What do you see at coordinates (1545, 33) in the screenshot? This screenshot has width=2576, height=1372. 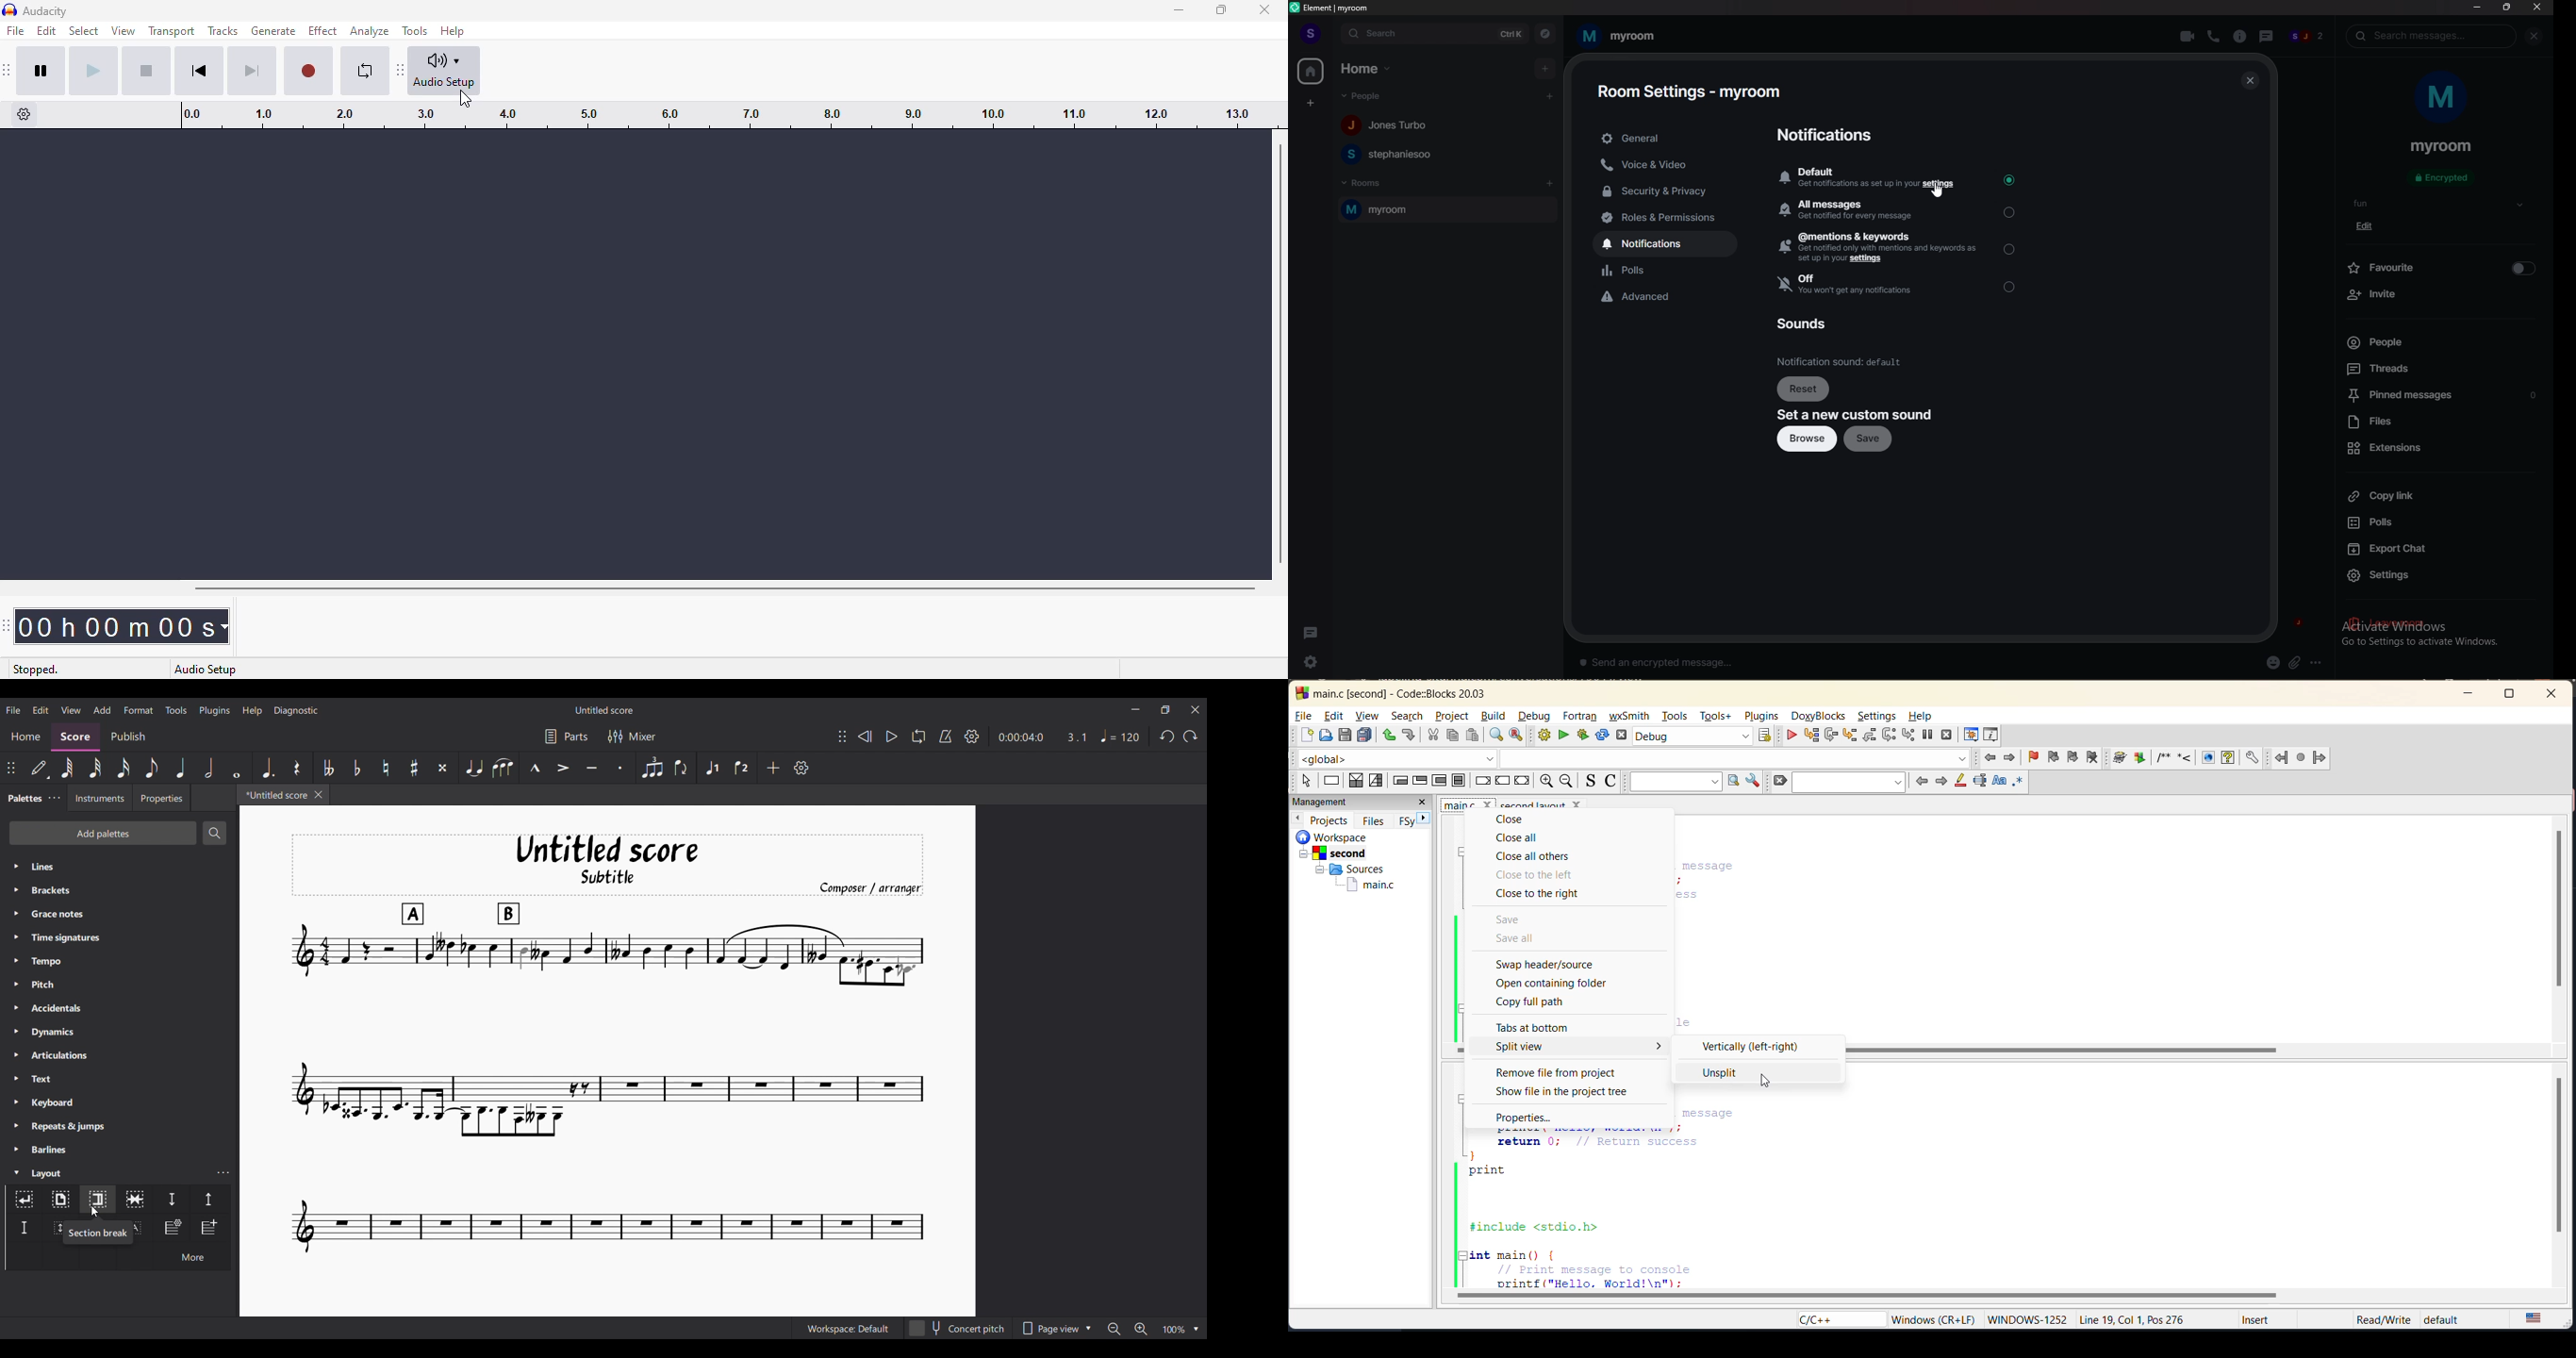 I see `explore rooms` at bounding box center [1545, 33].